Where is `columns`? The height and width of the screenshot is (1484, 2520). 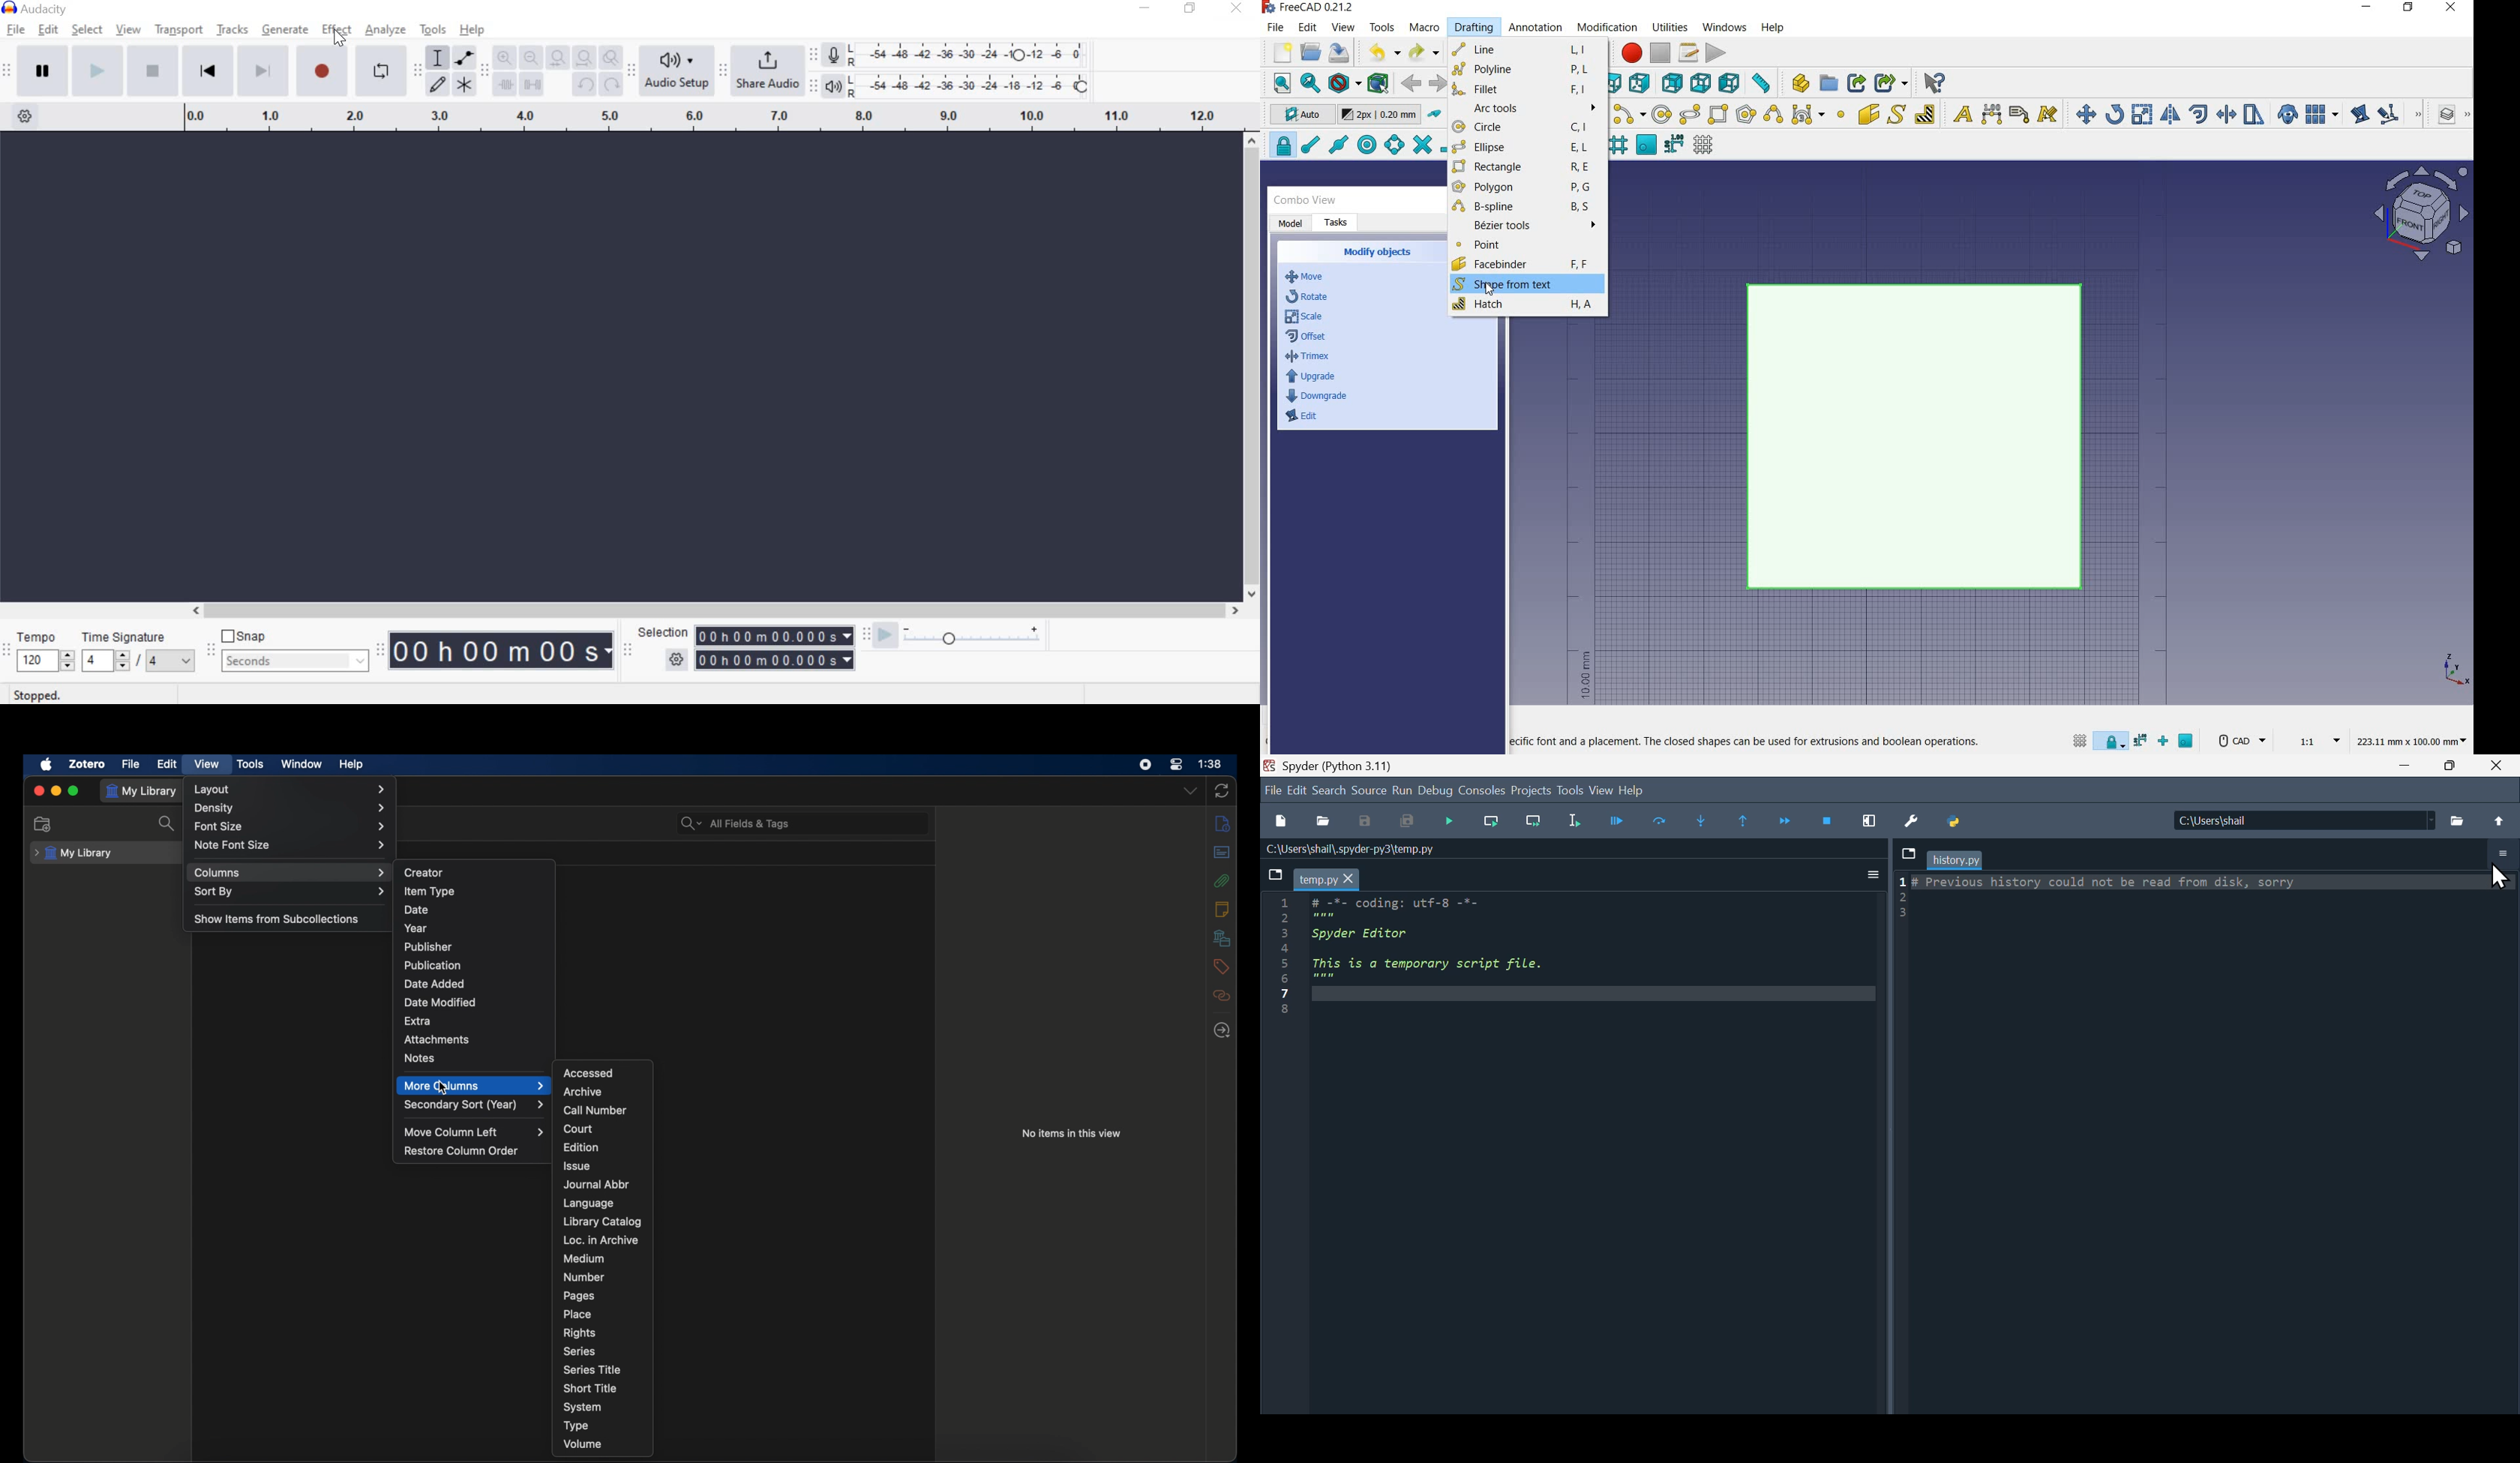
columns is located at coordinates (290, 872).